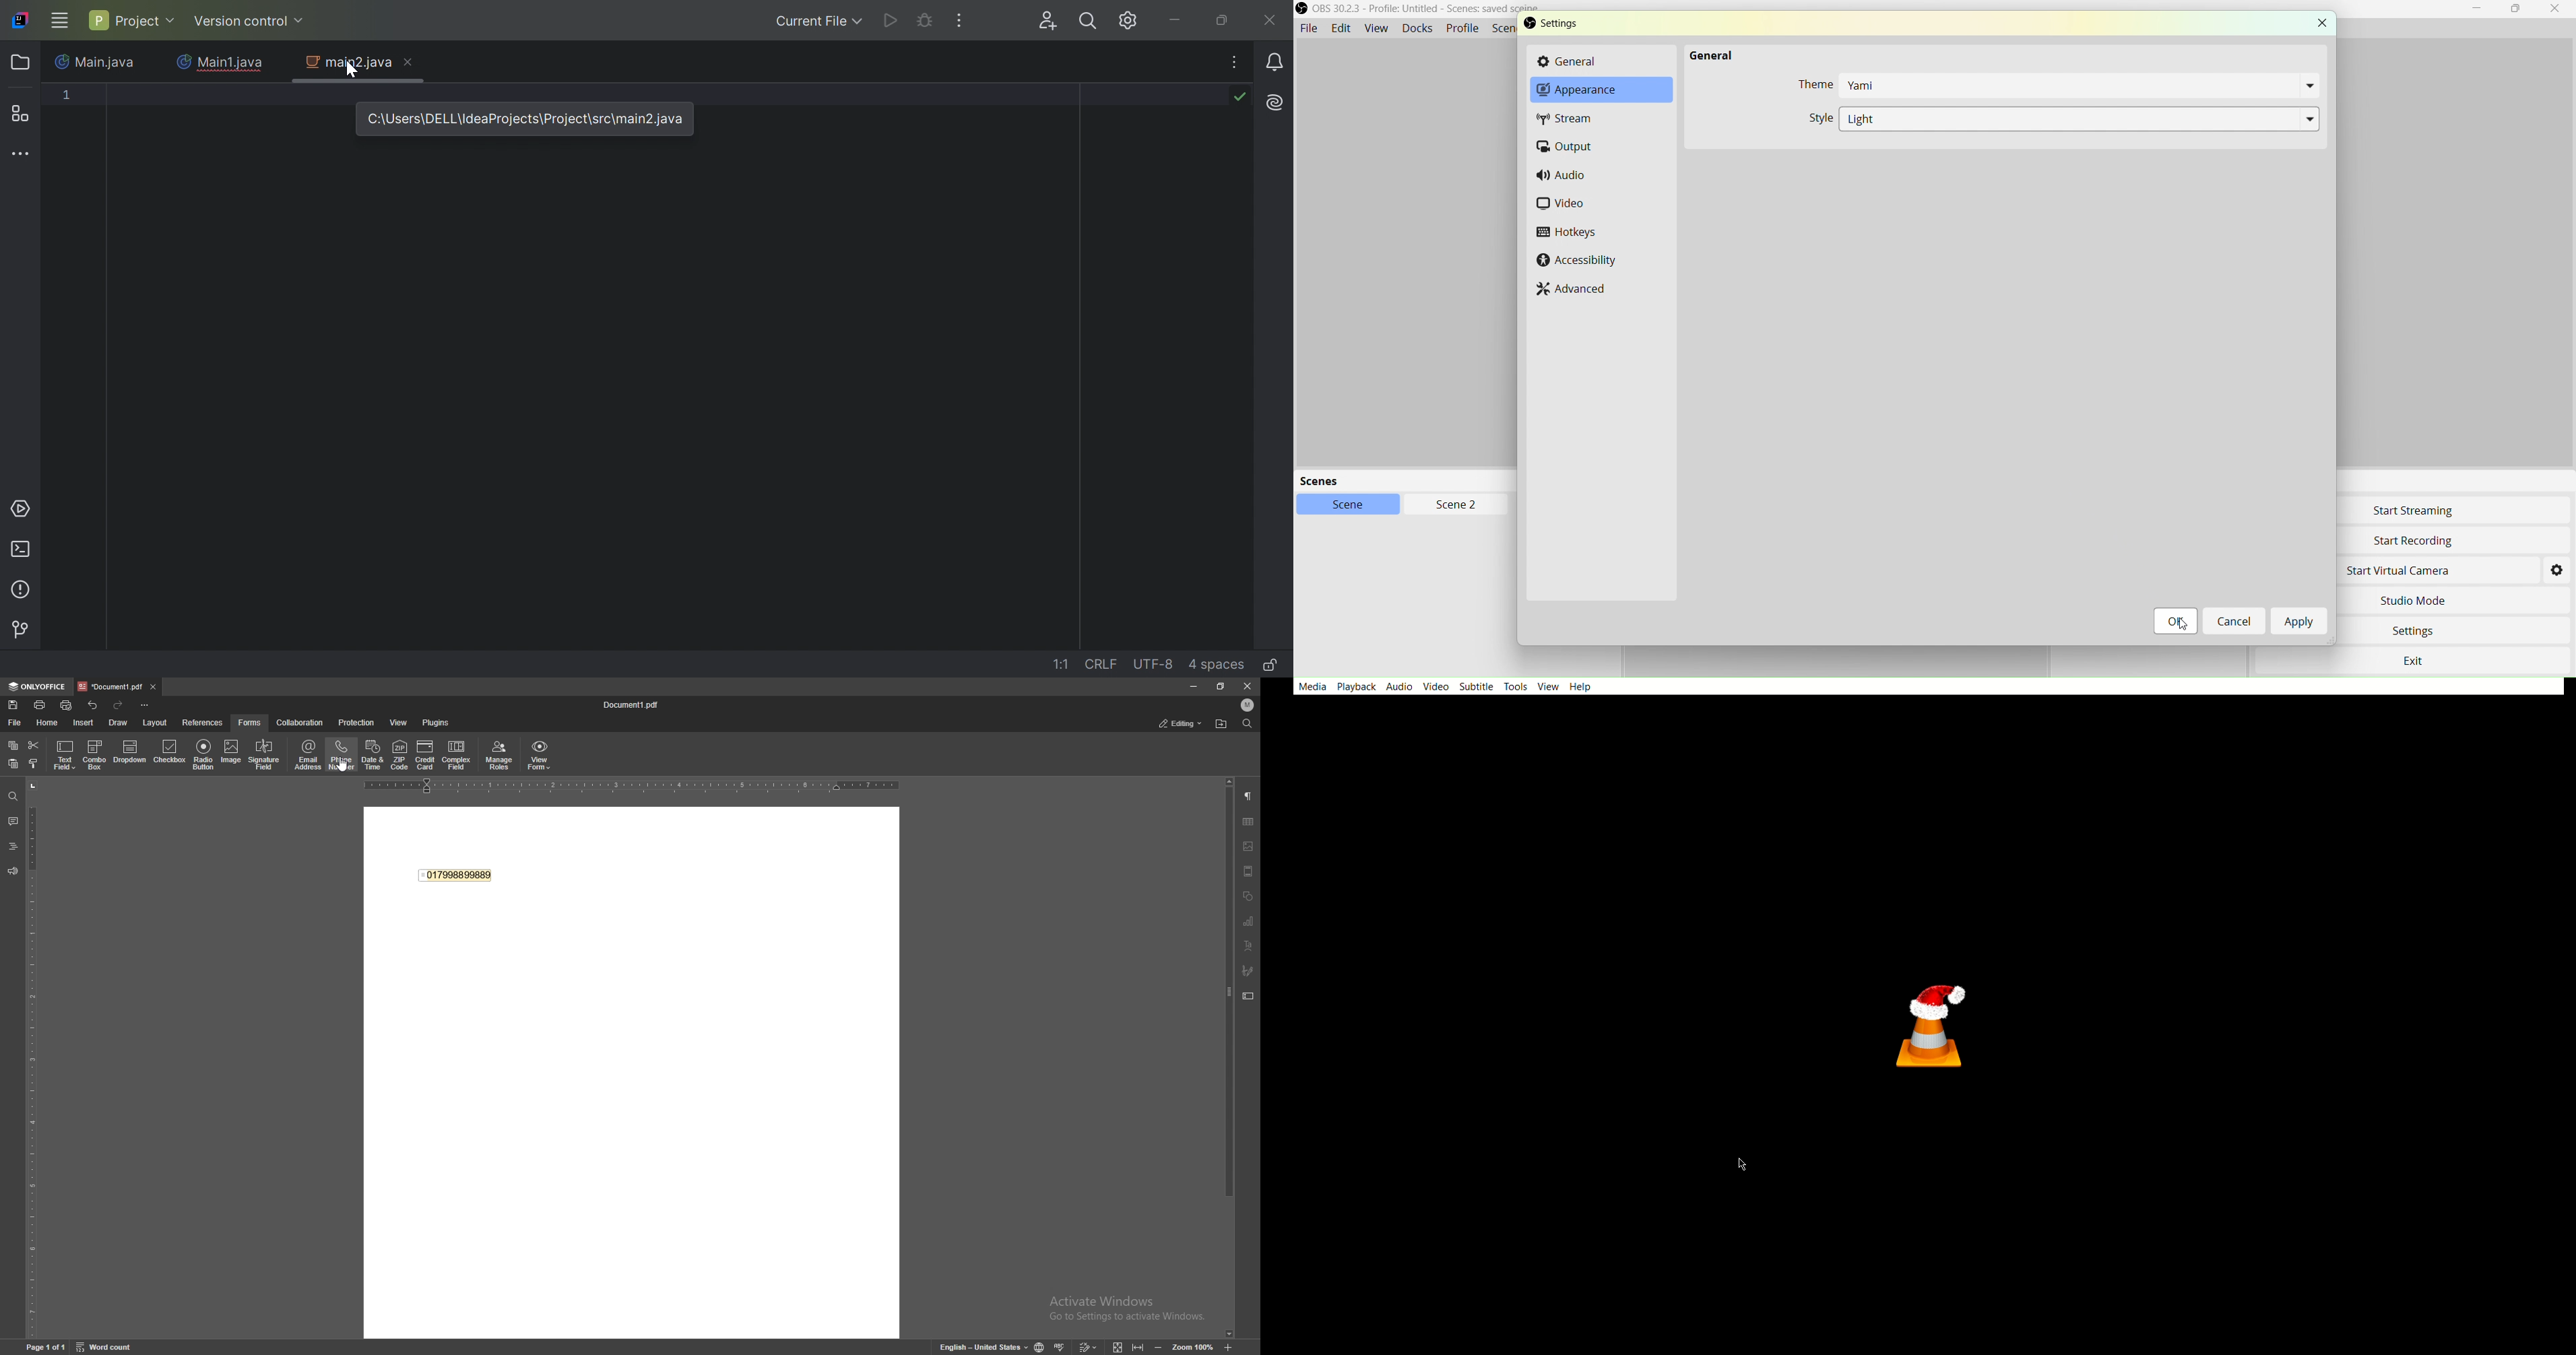 Image resolution: width=2576 pixels, height=1372 pixels. I want to click on undo, so click(93, 706).